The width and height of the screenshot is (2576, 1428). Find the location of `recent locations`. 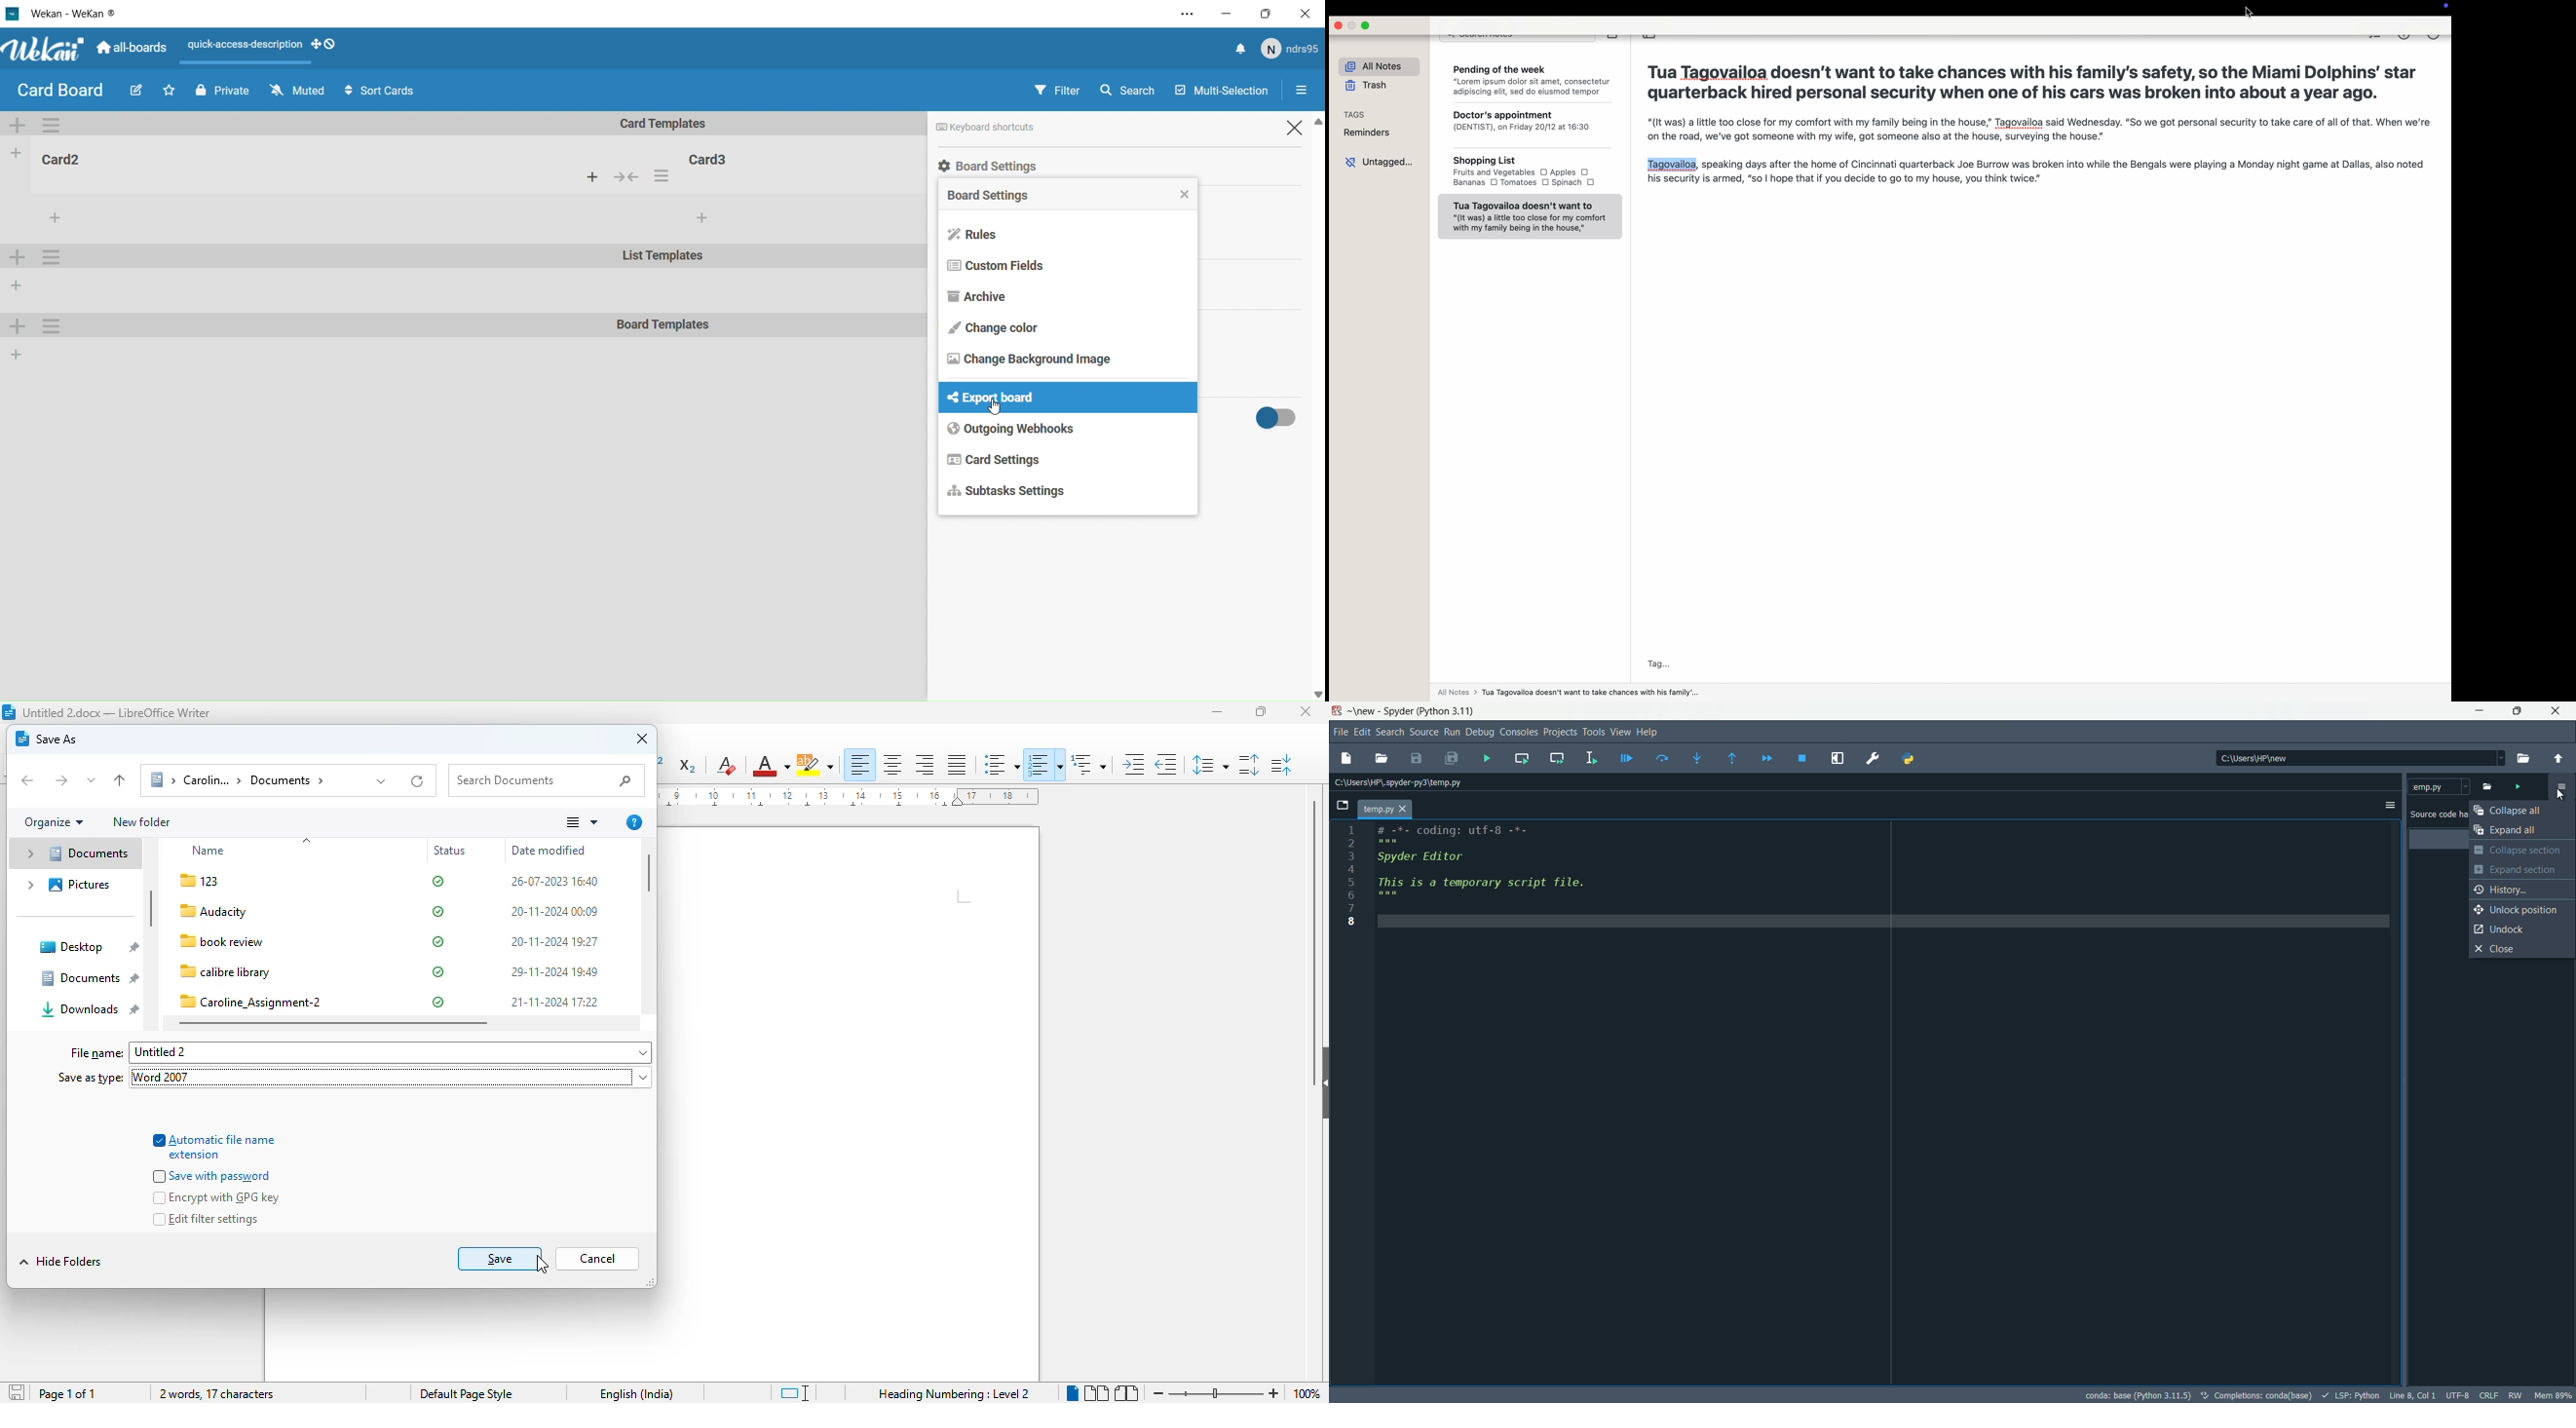

recent locations is located at coordinates (92, 780).